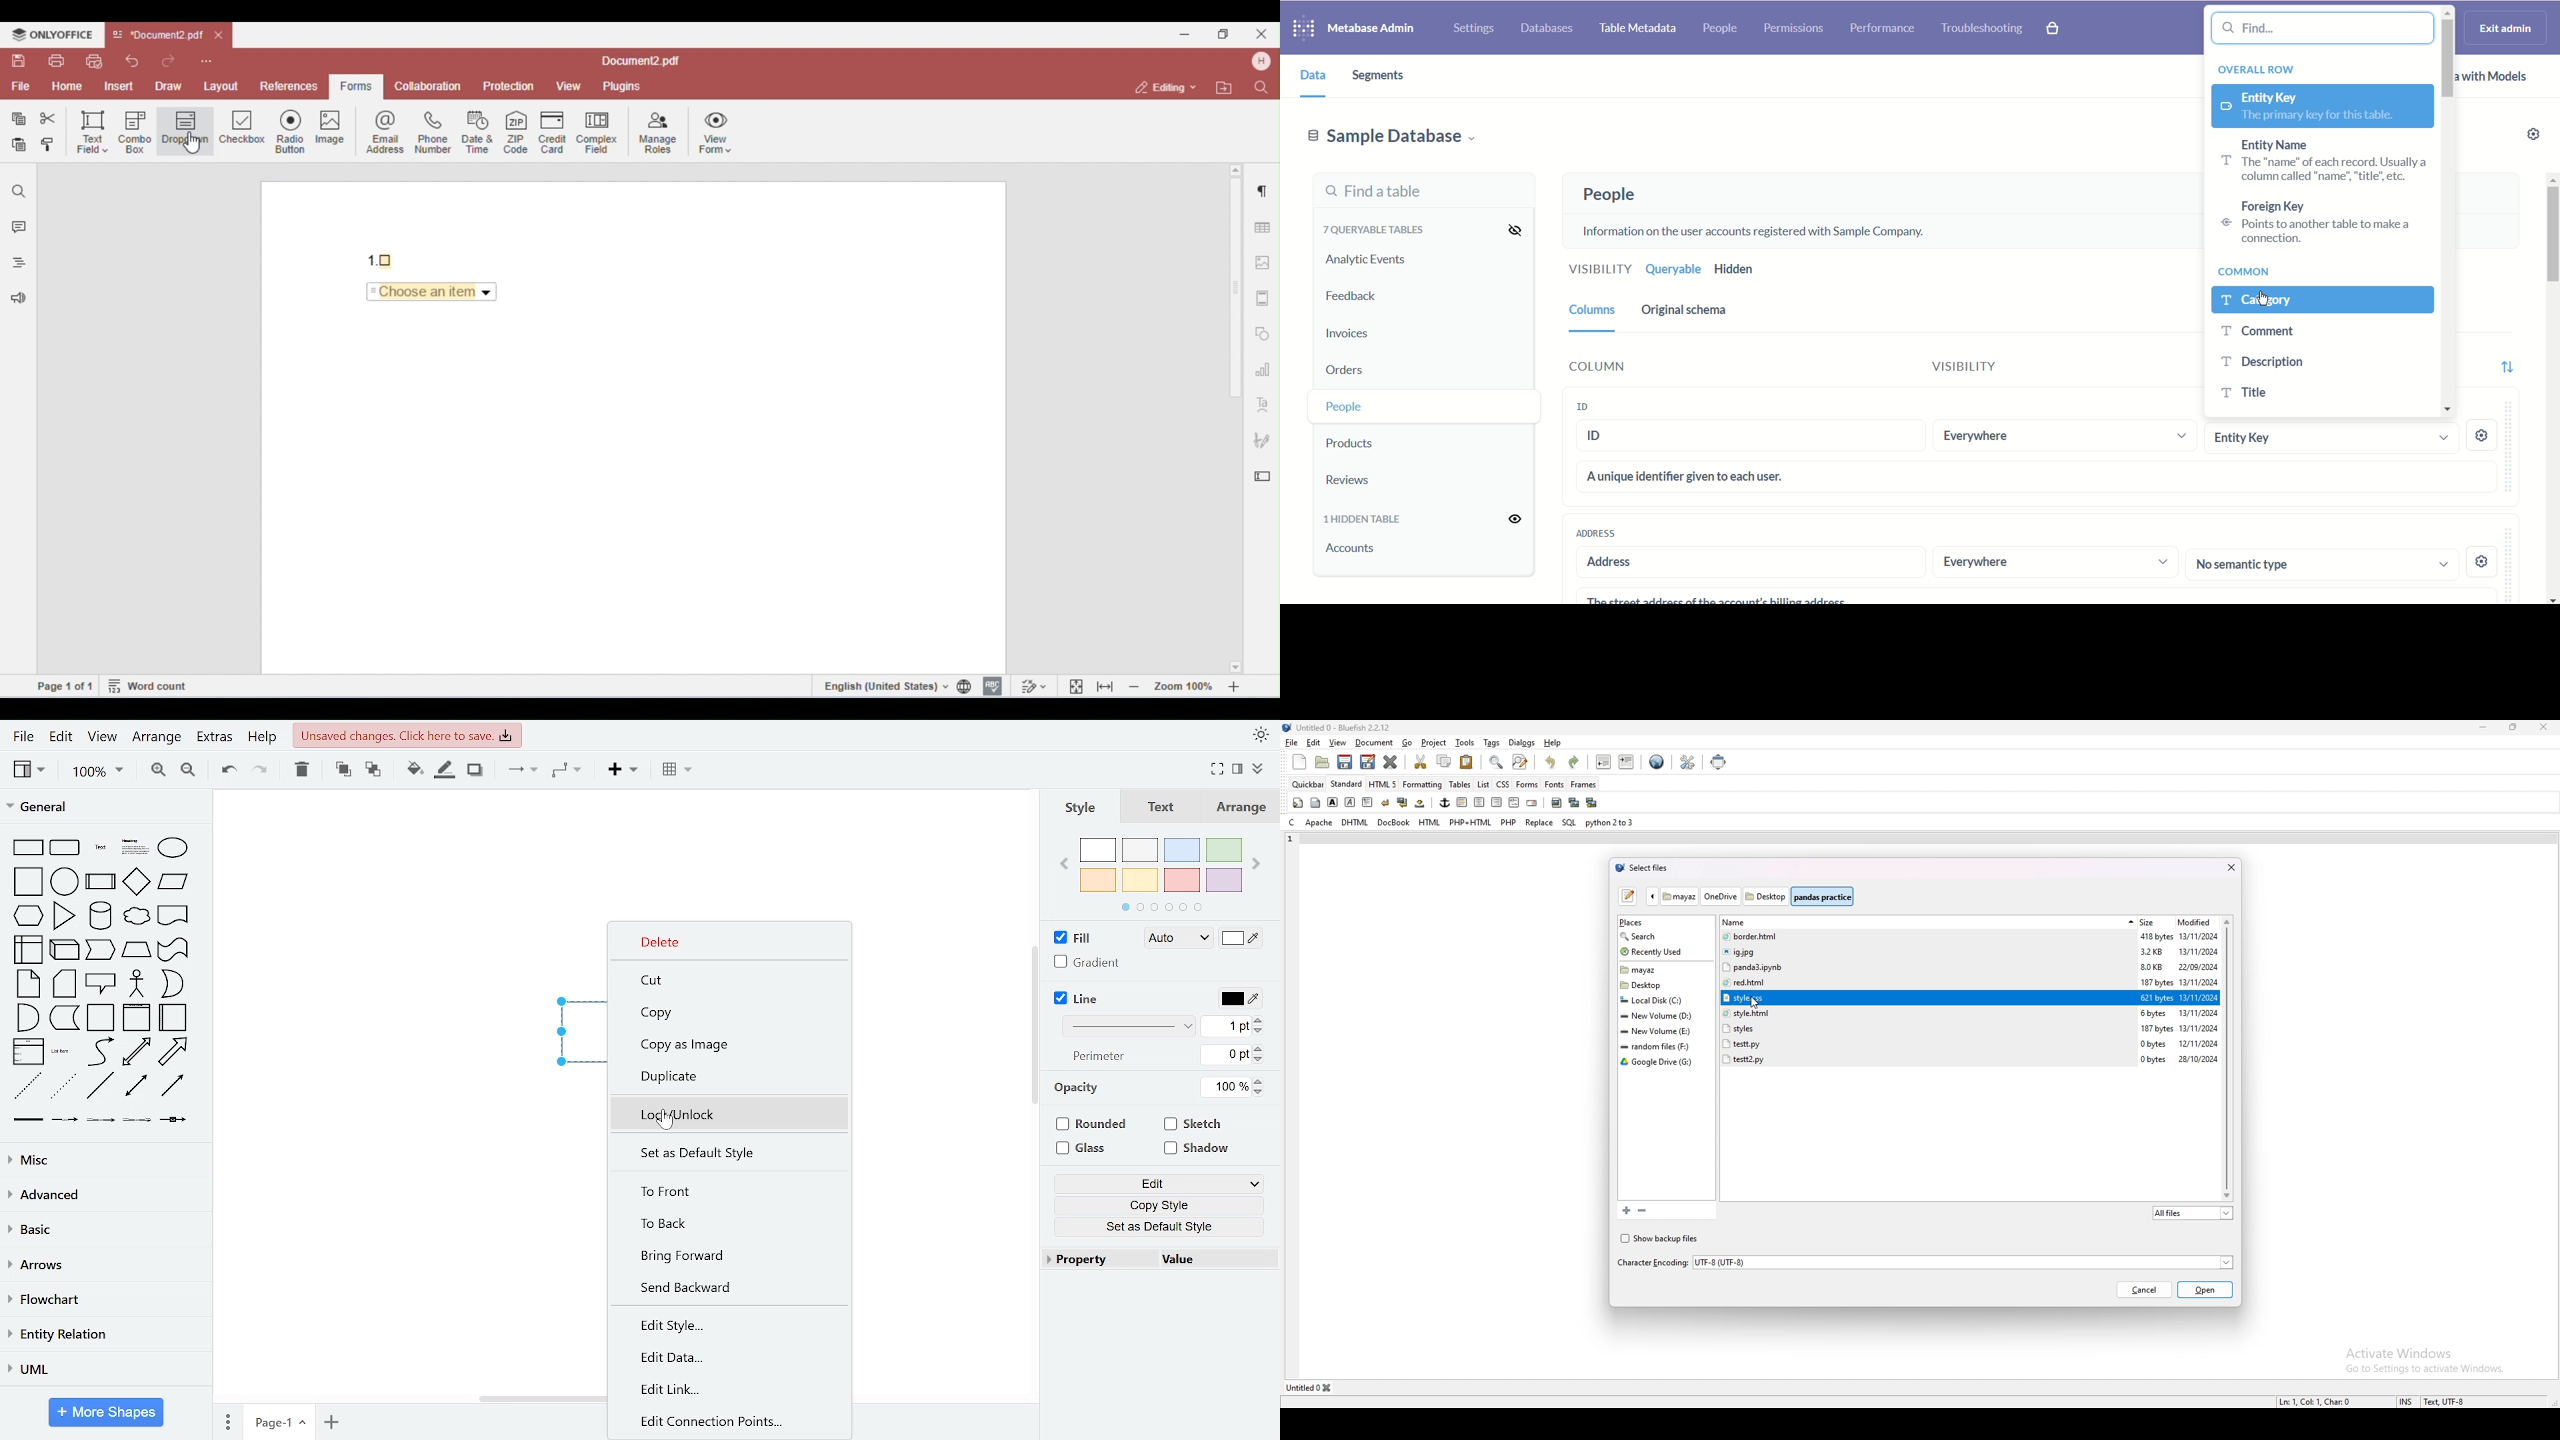 The image size is (2576, 1456). I want to click on selected file, so click(1926, 997).